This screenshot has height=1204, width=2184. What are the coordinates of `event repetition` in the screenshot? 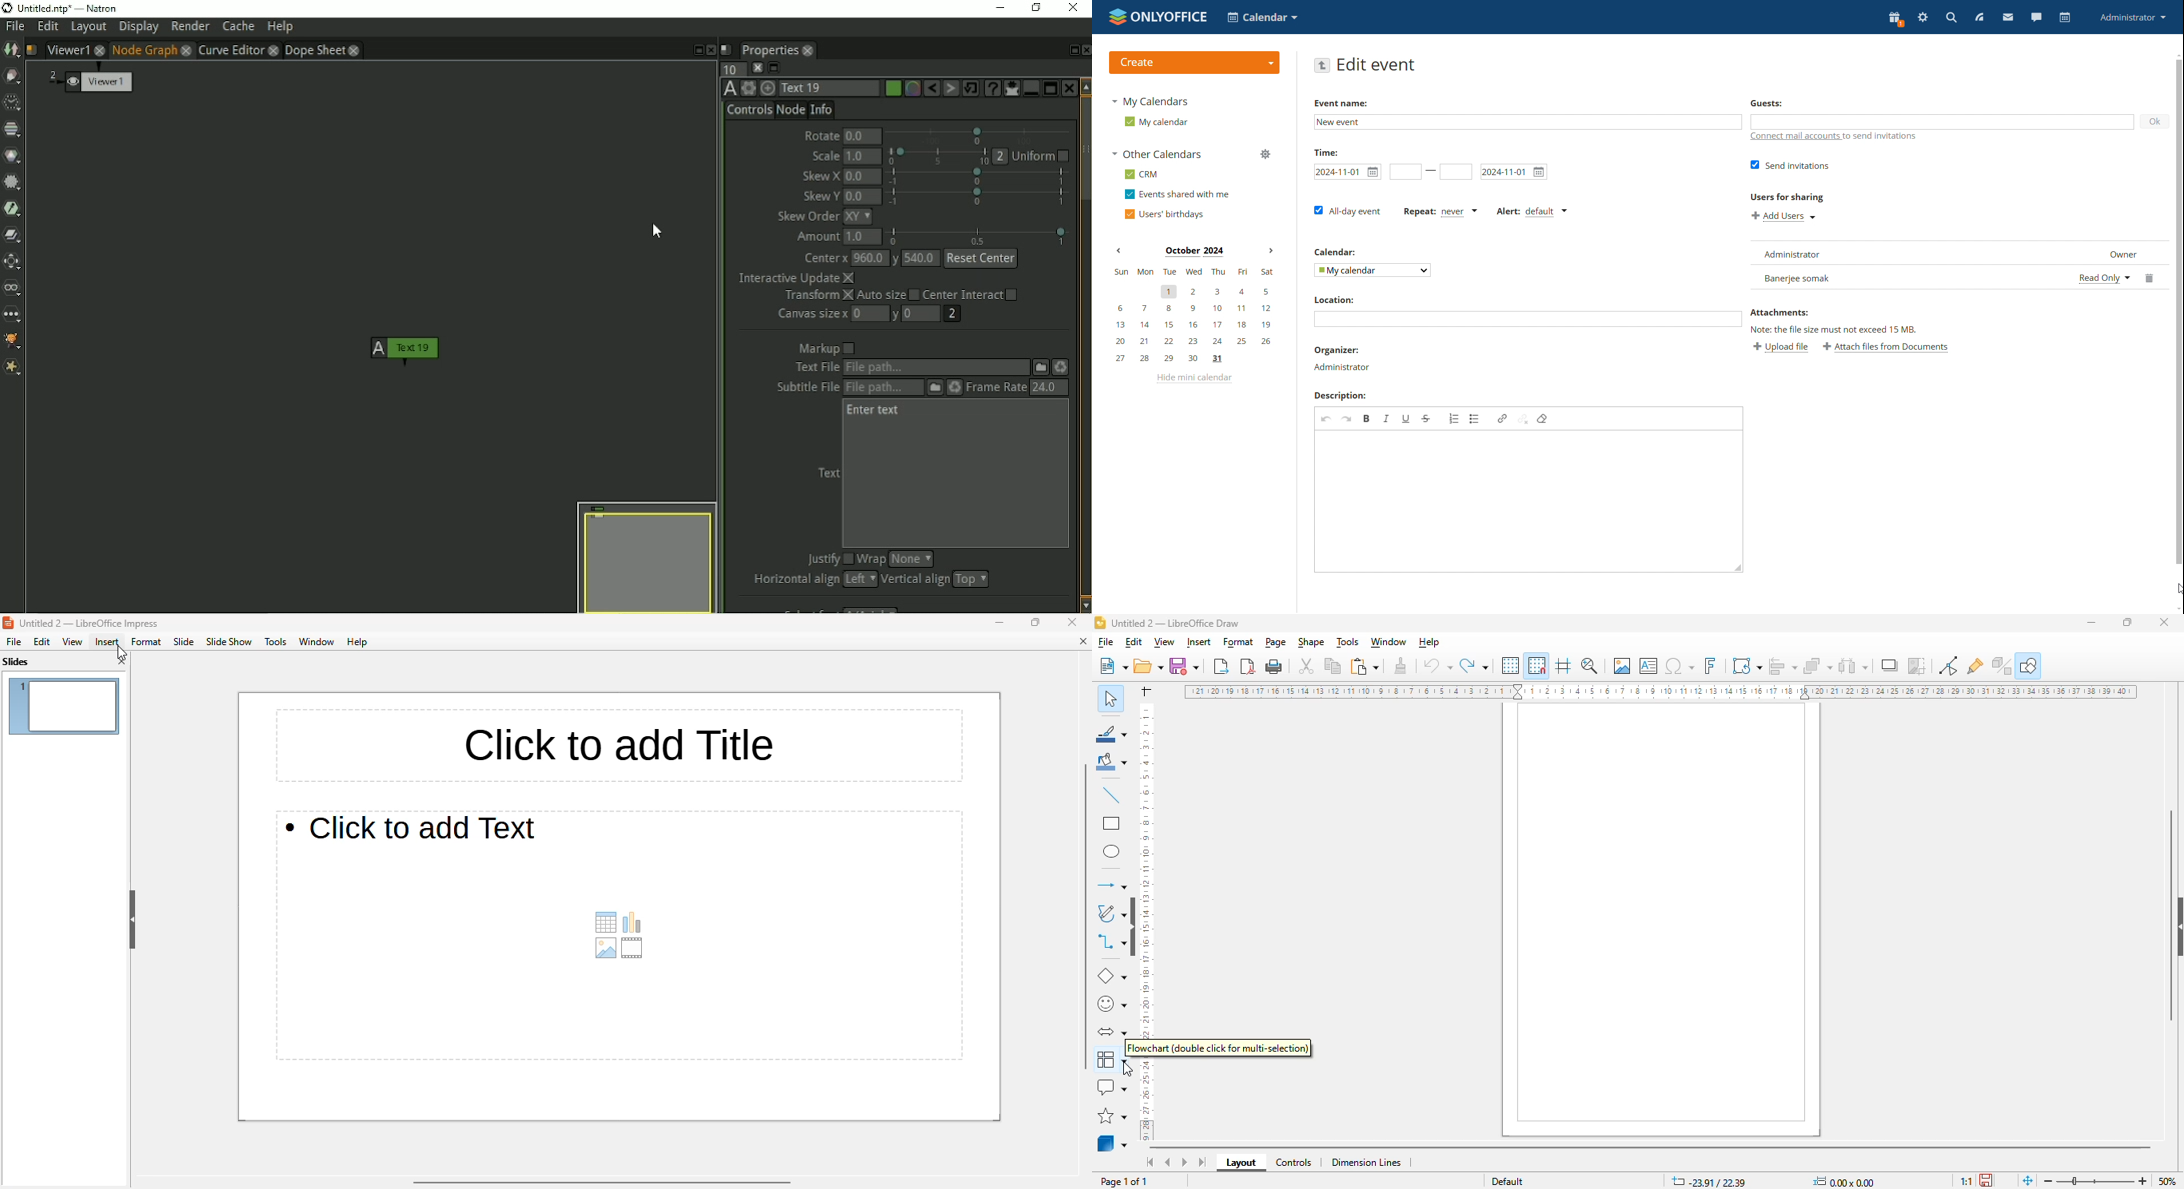 It's located at (1441, 213).